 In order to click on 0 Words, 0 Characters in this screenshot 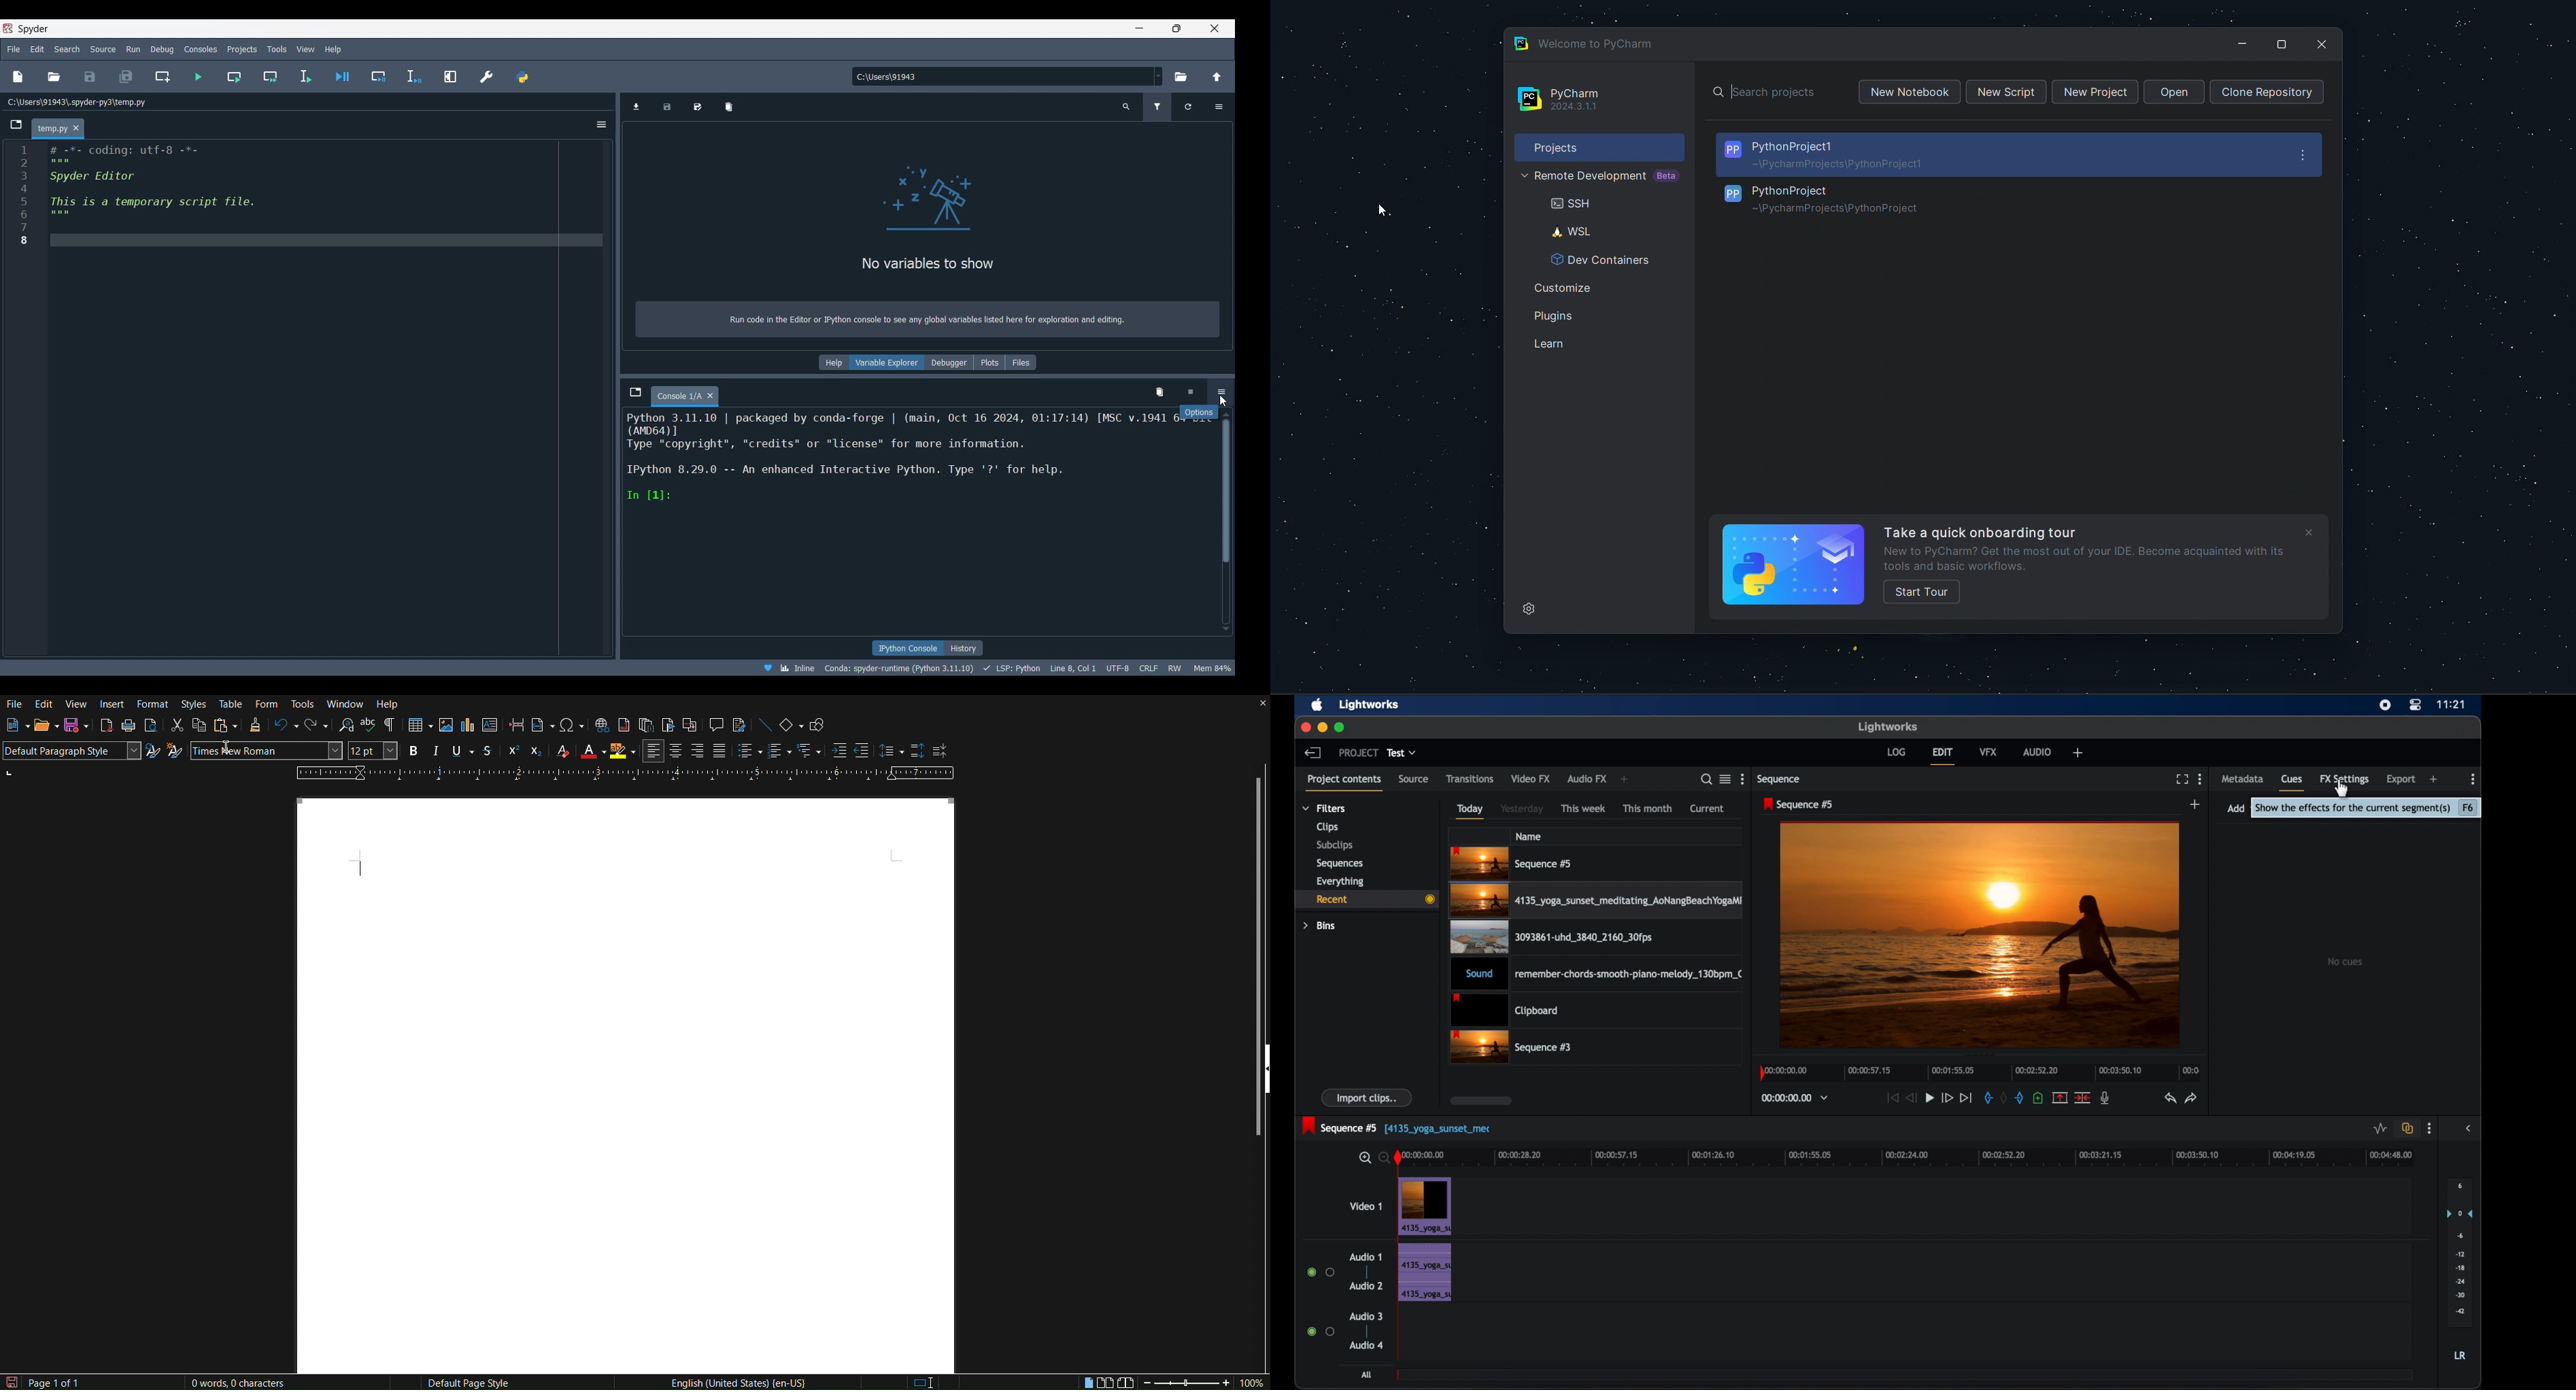, I will do `click(236, 1381)`.